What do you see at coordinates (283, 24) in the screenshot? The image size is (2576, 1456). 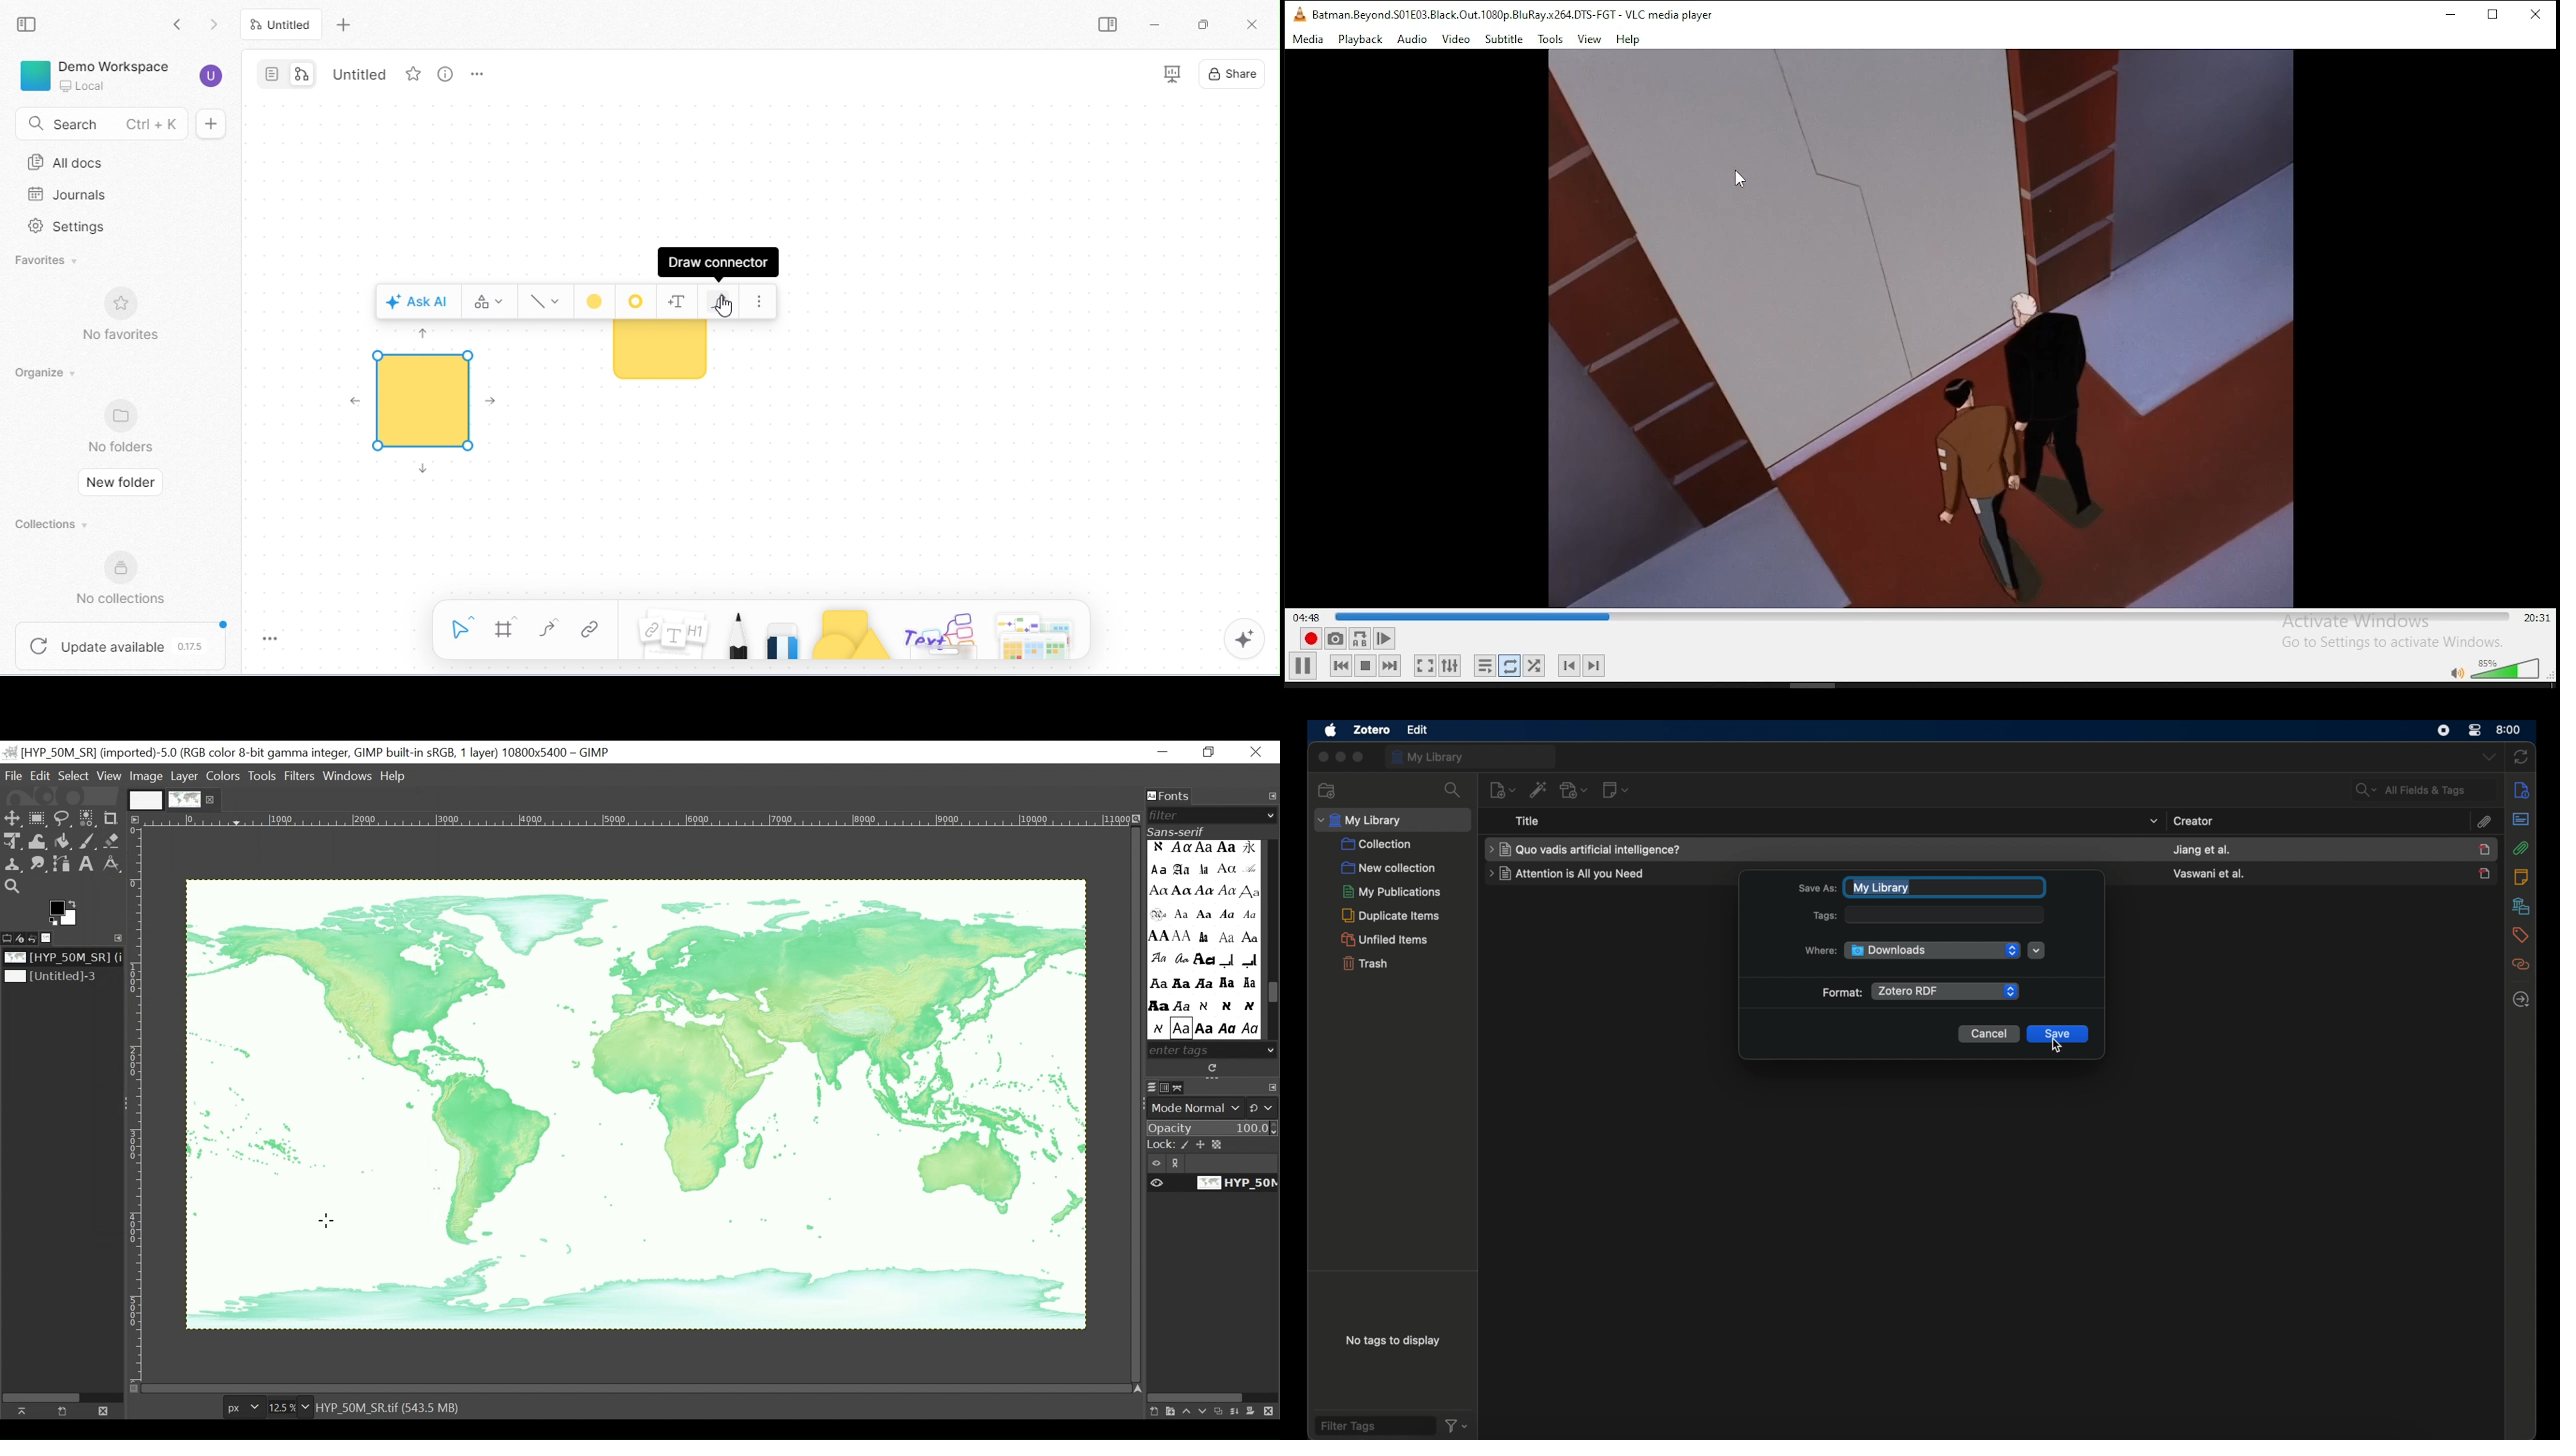 I see `Untitled` at bounding box center [283, 24].